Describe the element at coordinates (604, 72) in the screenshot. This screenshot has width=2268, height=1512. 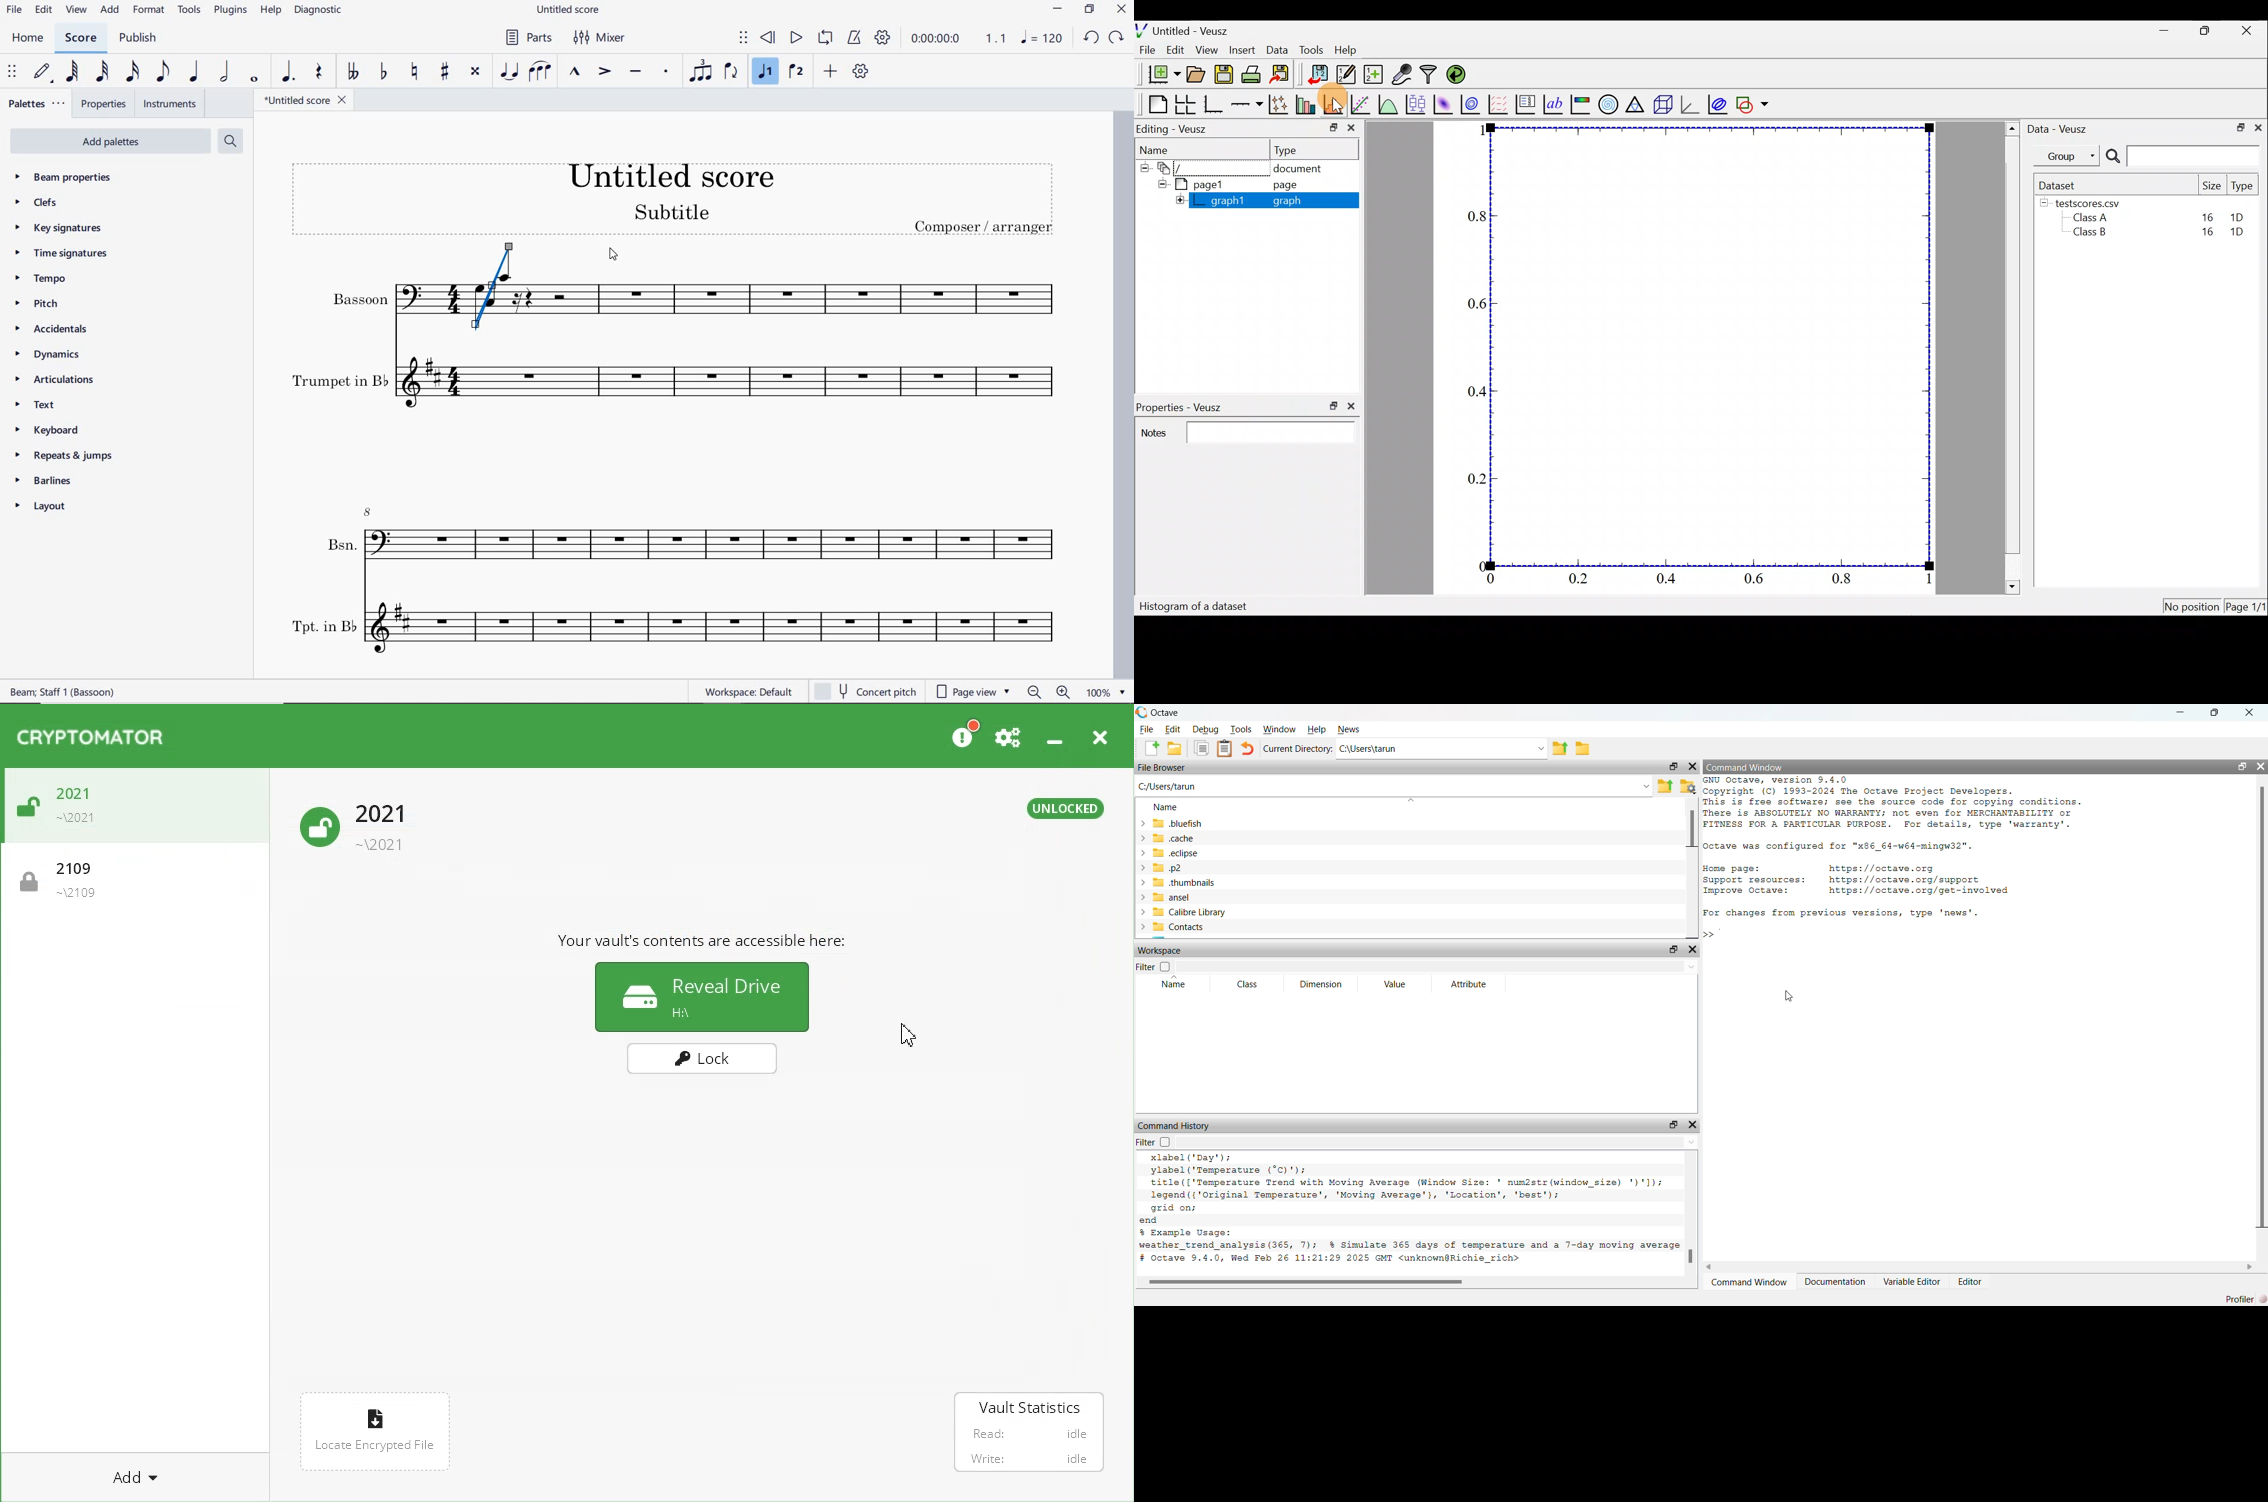
I see `accent` at that location.